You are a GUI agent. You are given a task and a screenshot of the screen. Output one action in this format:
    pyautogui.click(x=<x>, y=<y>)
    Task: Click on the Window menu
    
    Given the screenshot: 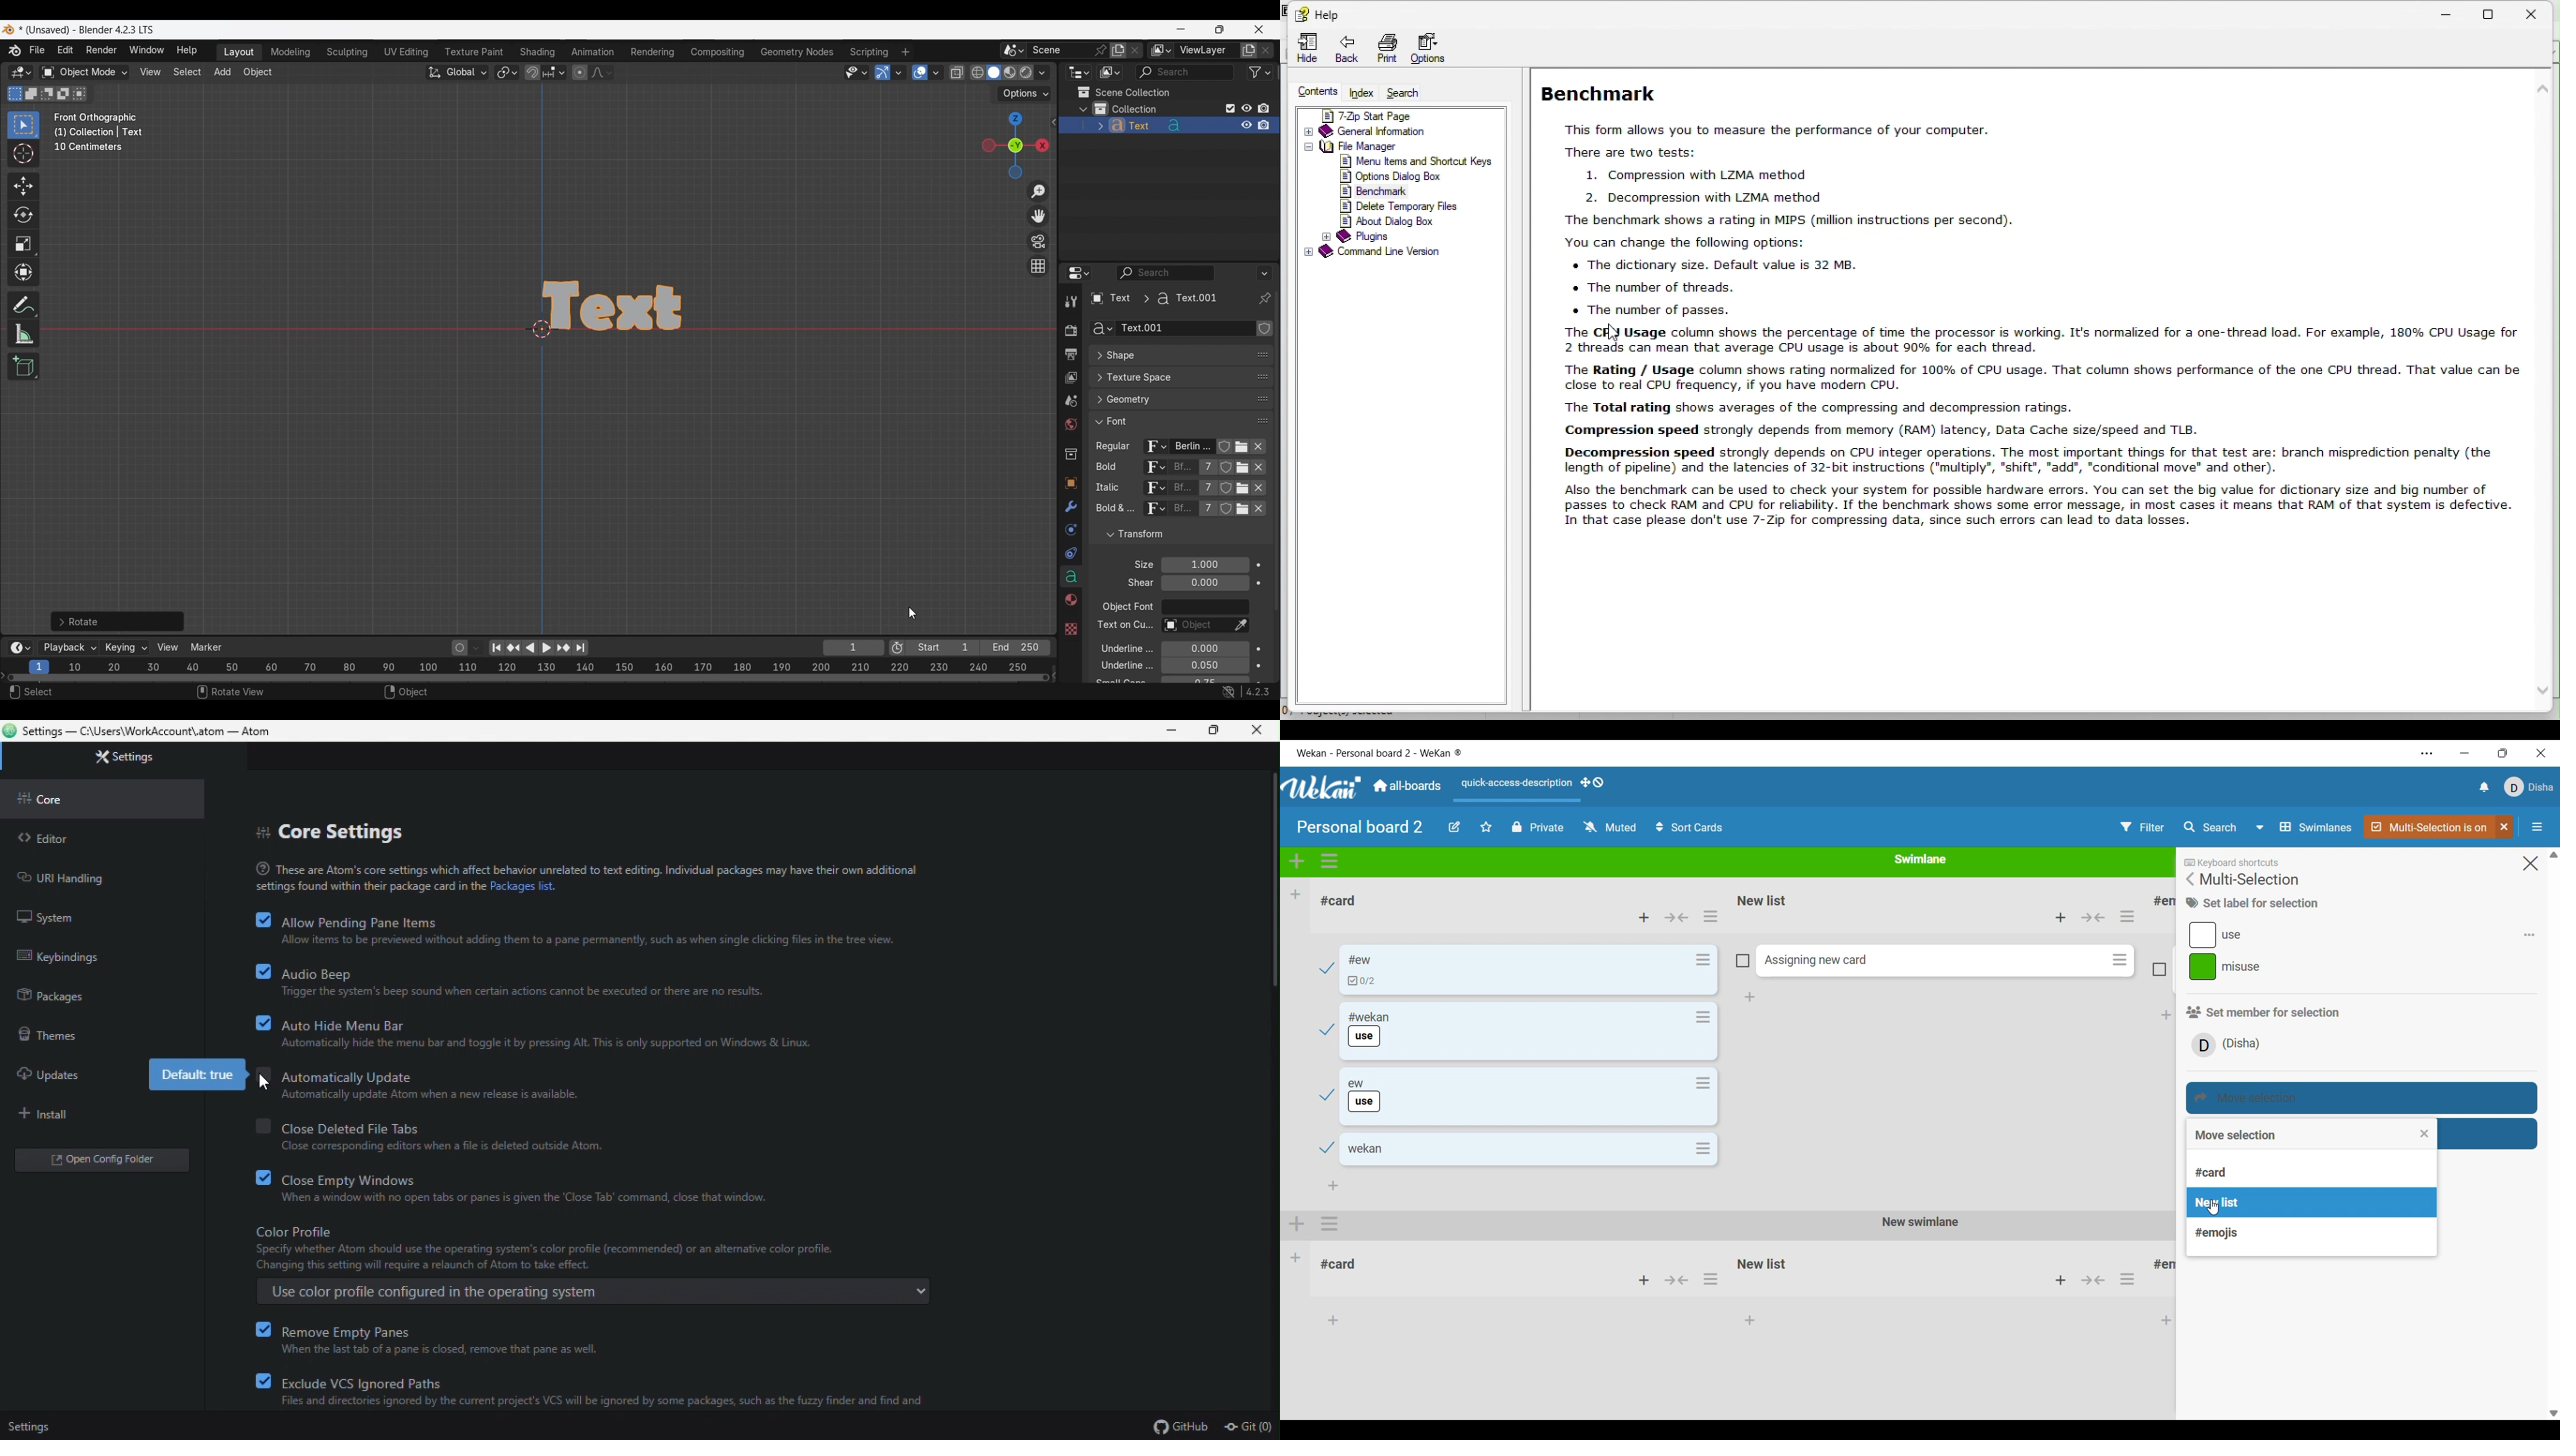 What is the action you would take?
    pyautogui.click(x=147, y=51)
    